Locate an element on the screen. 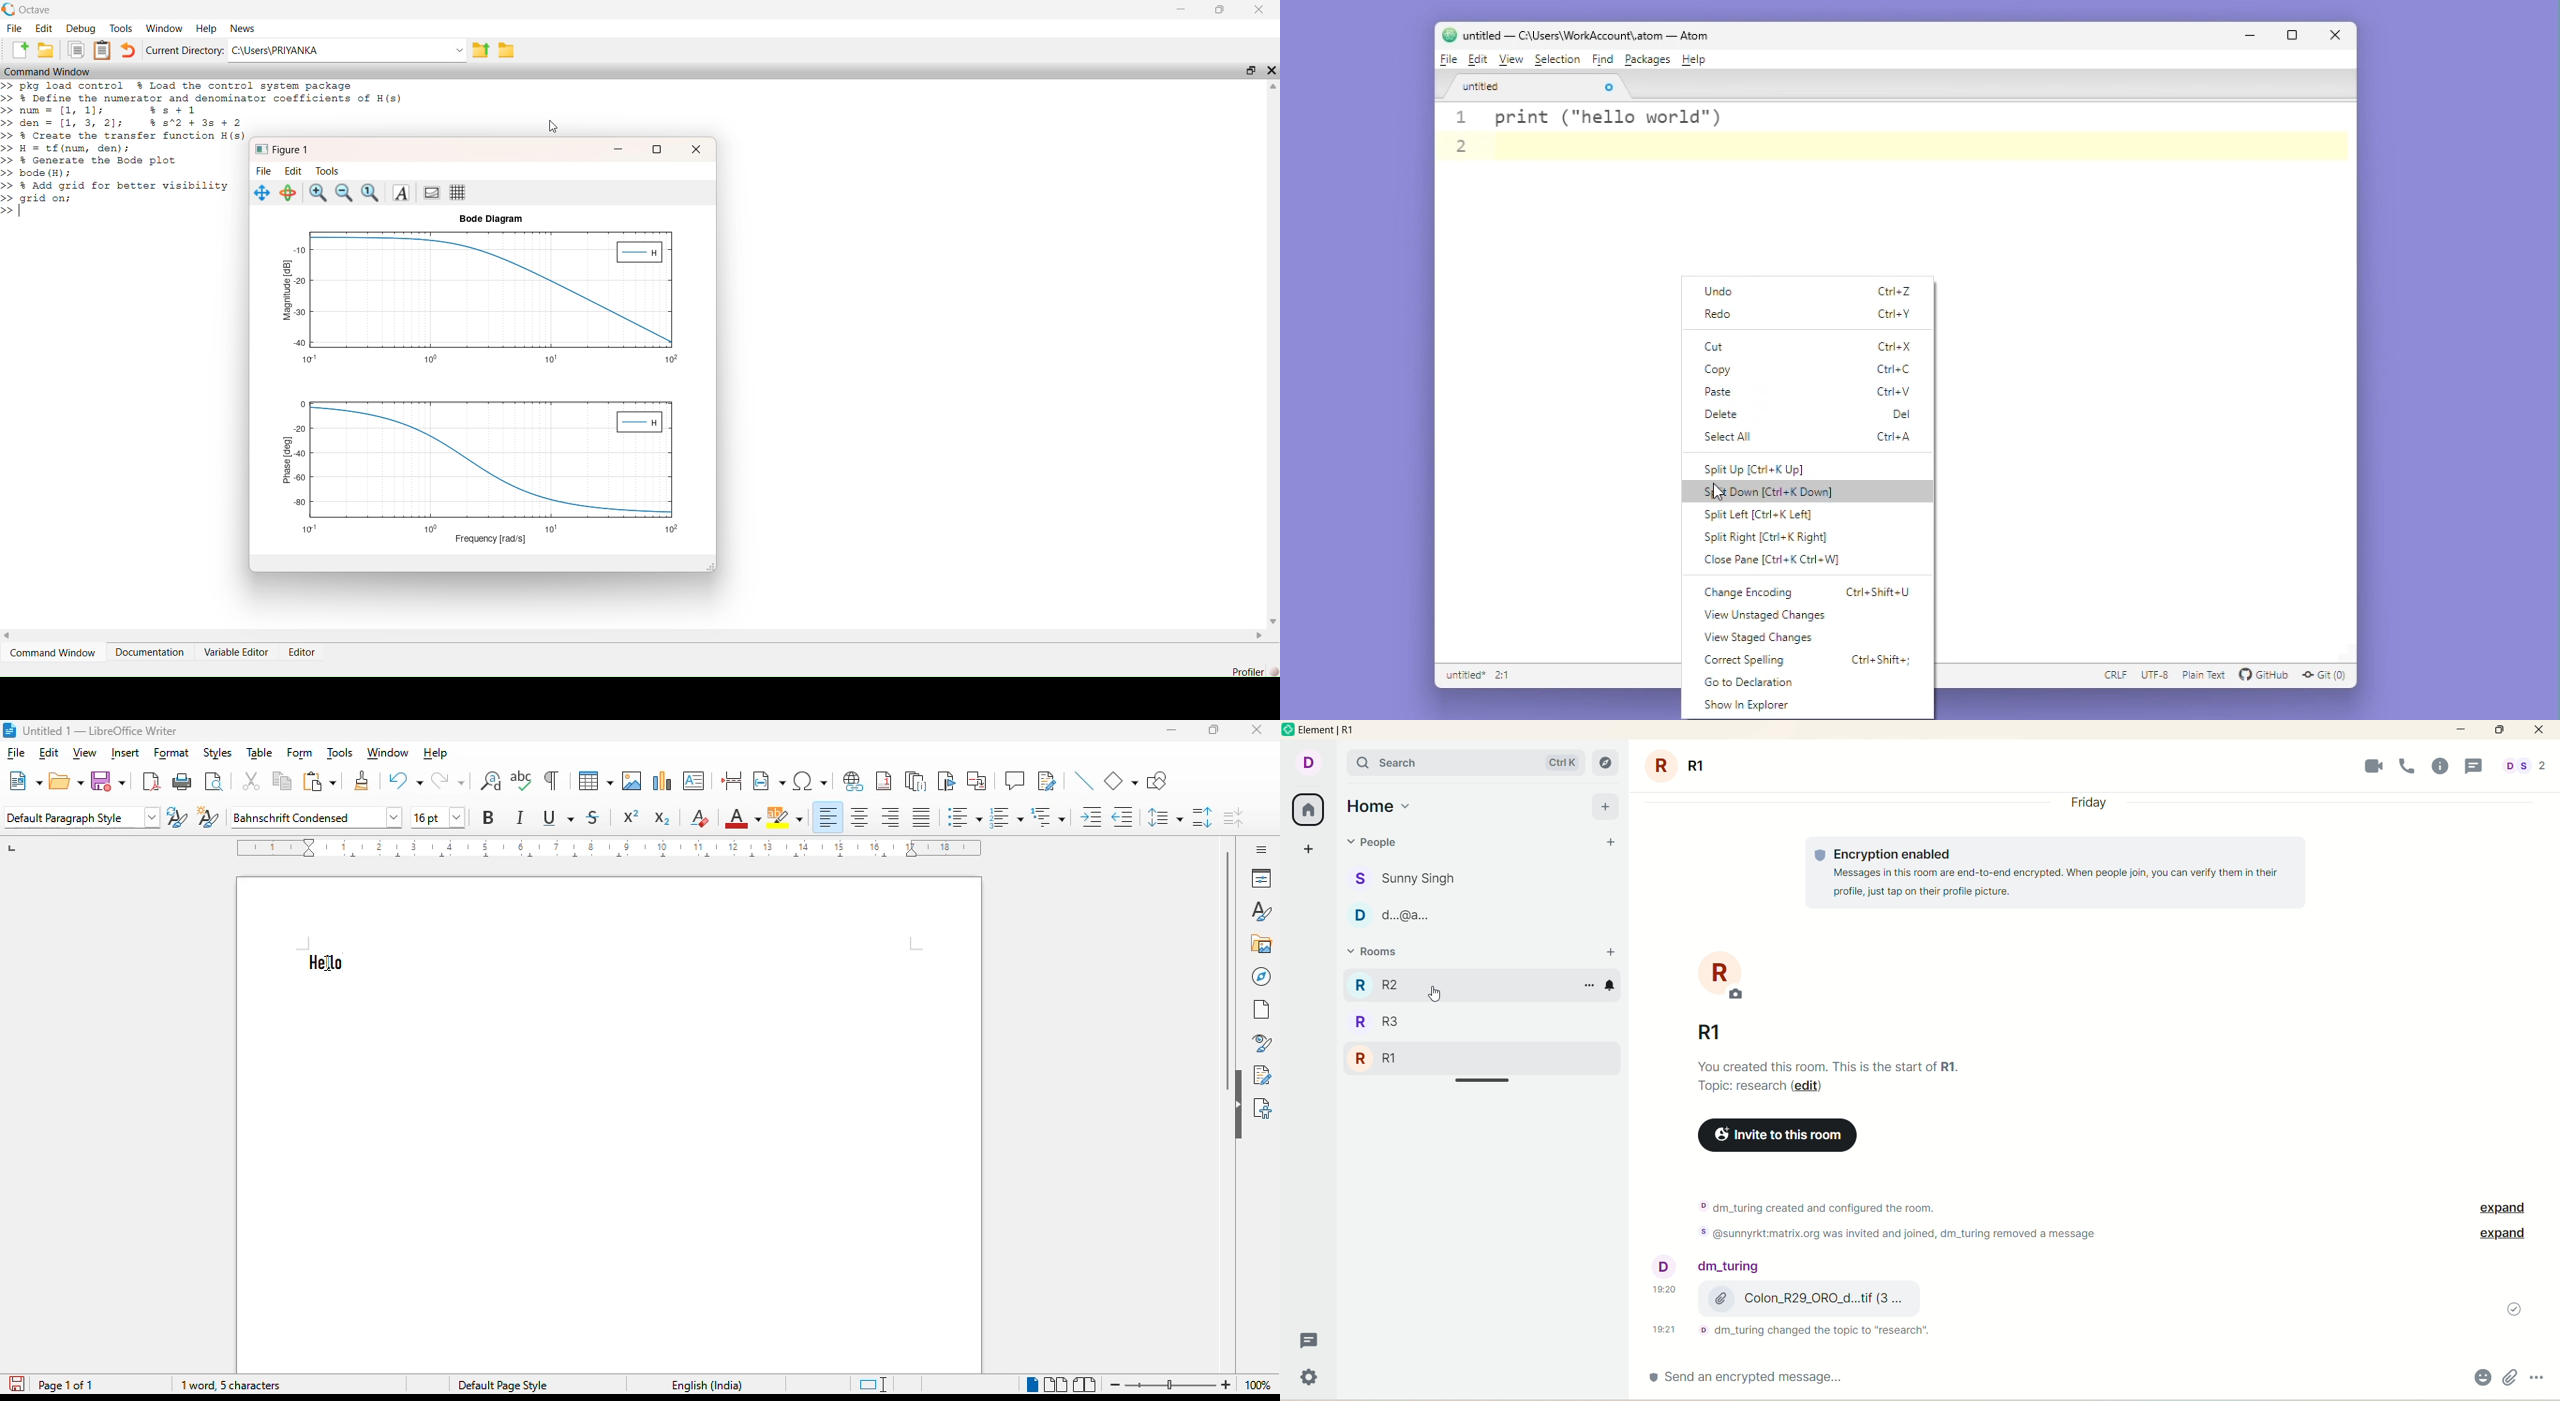  C:\Users\PRIYANKA is located at coordinates (339, 51).